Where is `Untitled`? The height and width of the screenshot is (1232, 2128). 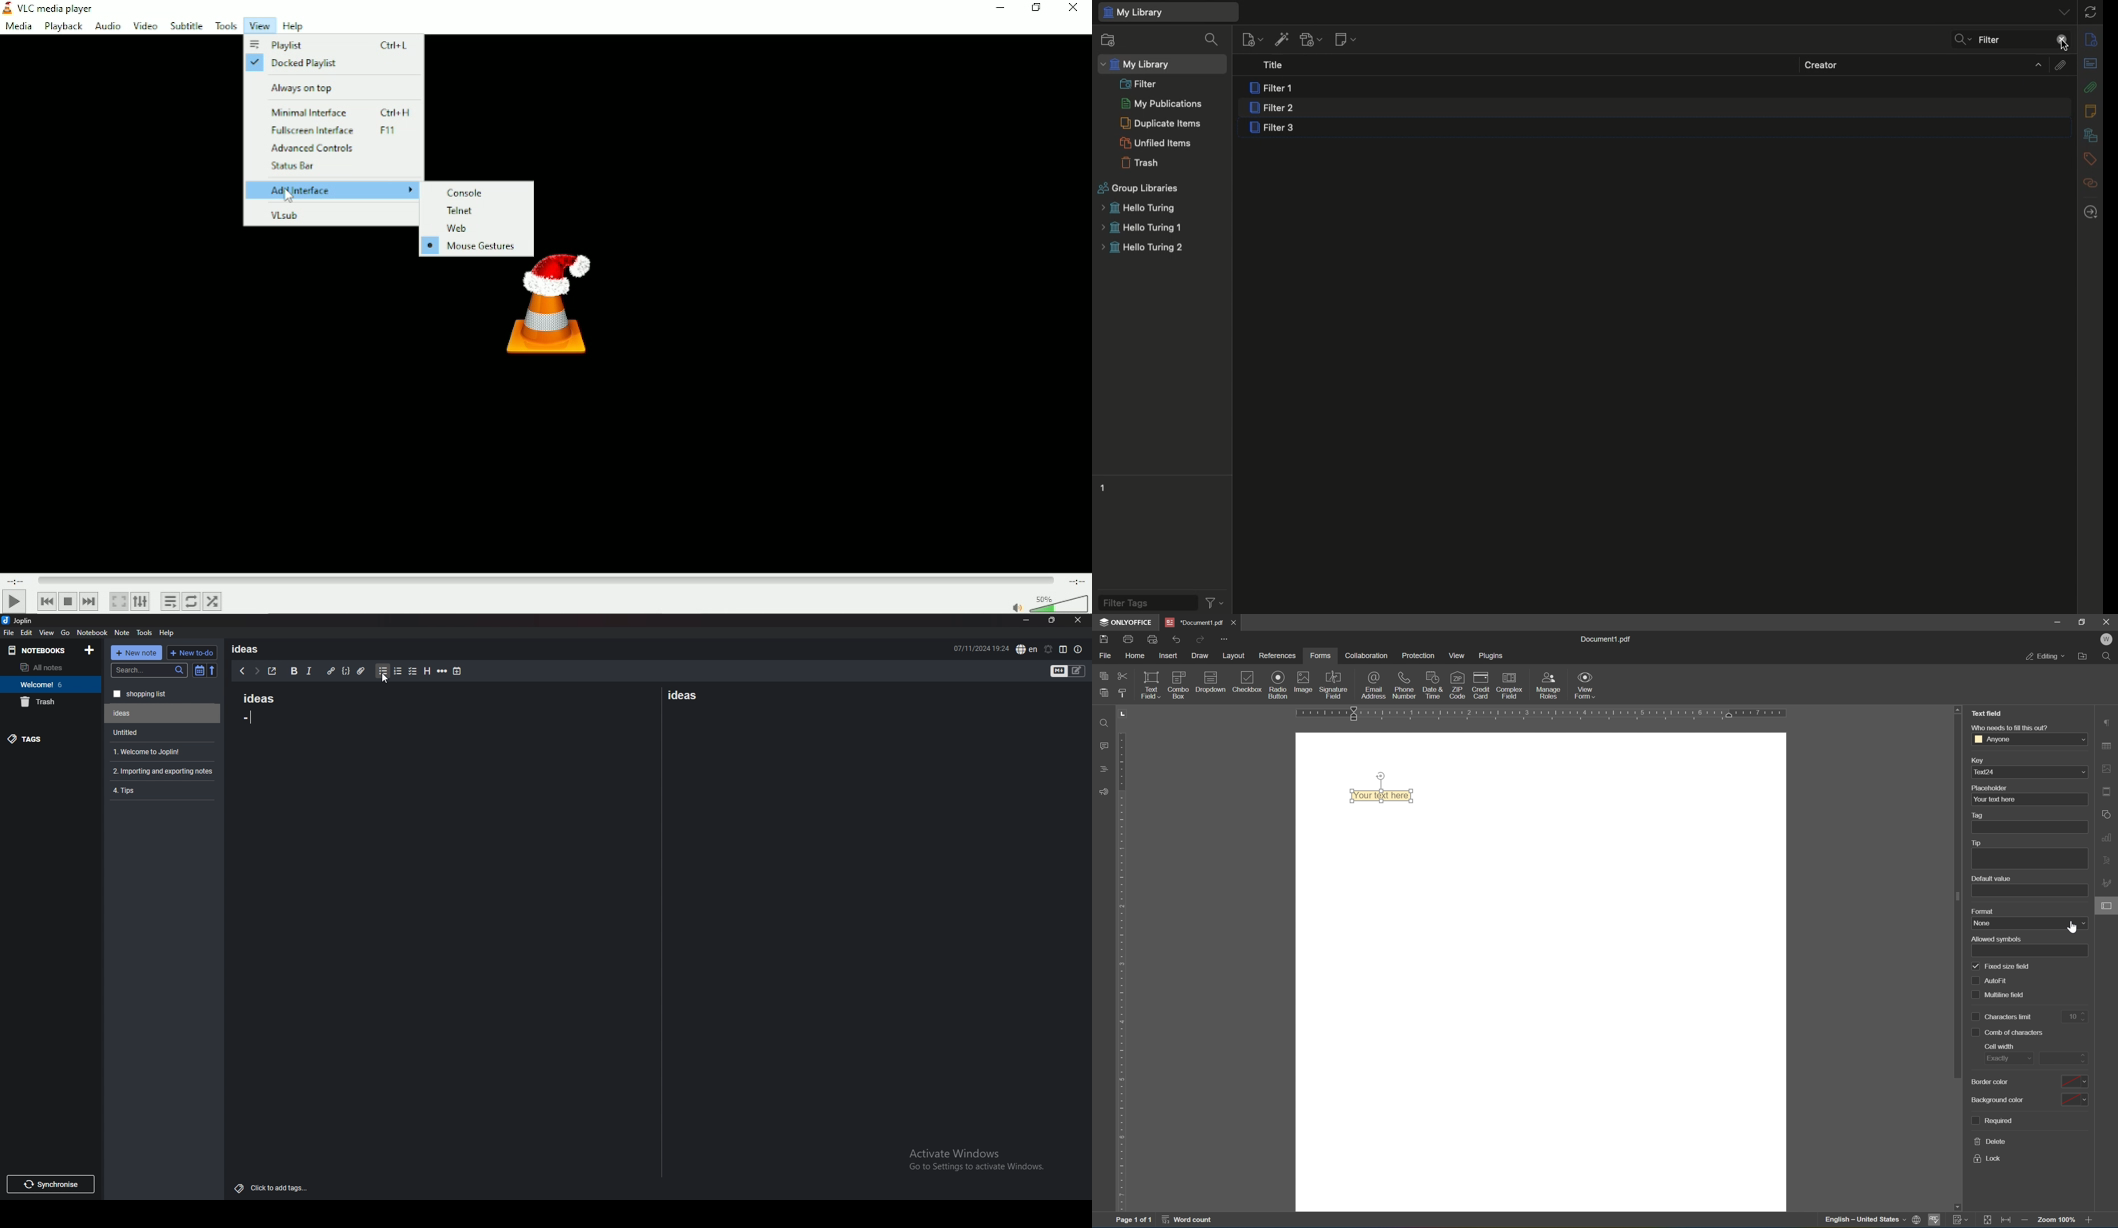
Untitled is located at coordinates (160, 732).